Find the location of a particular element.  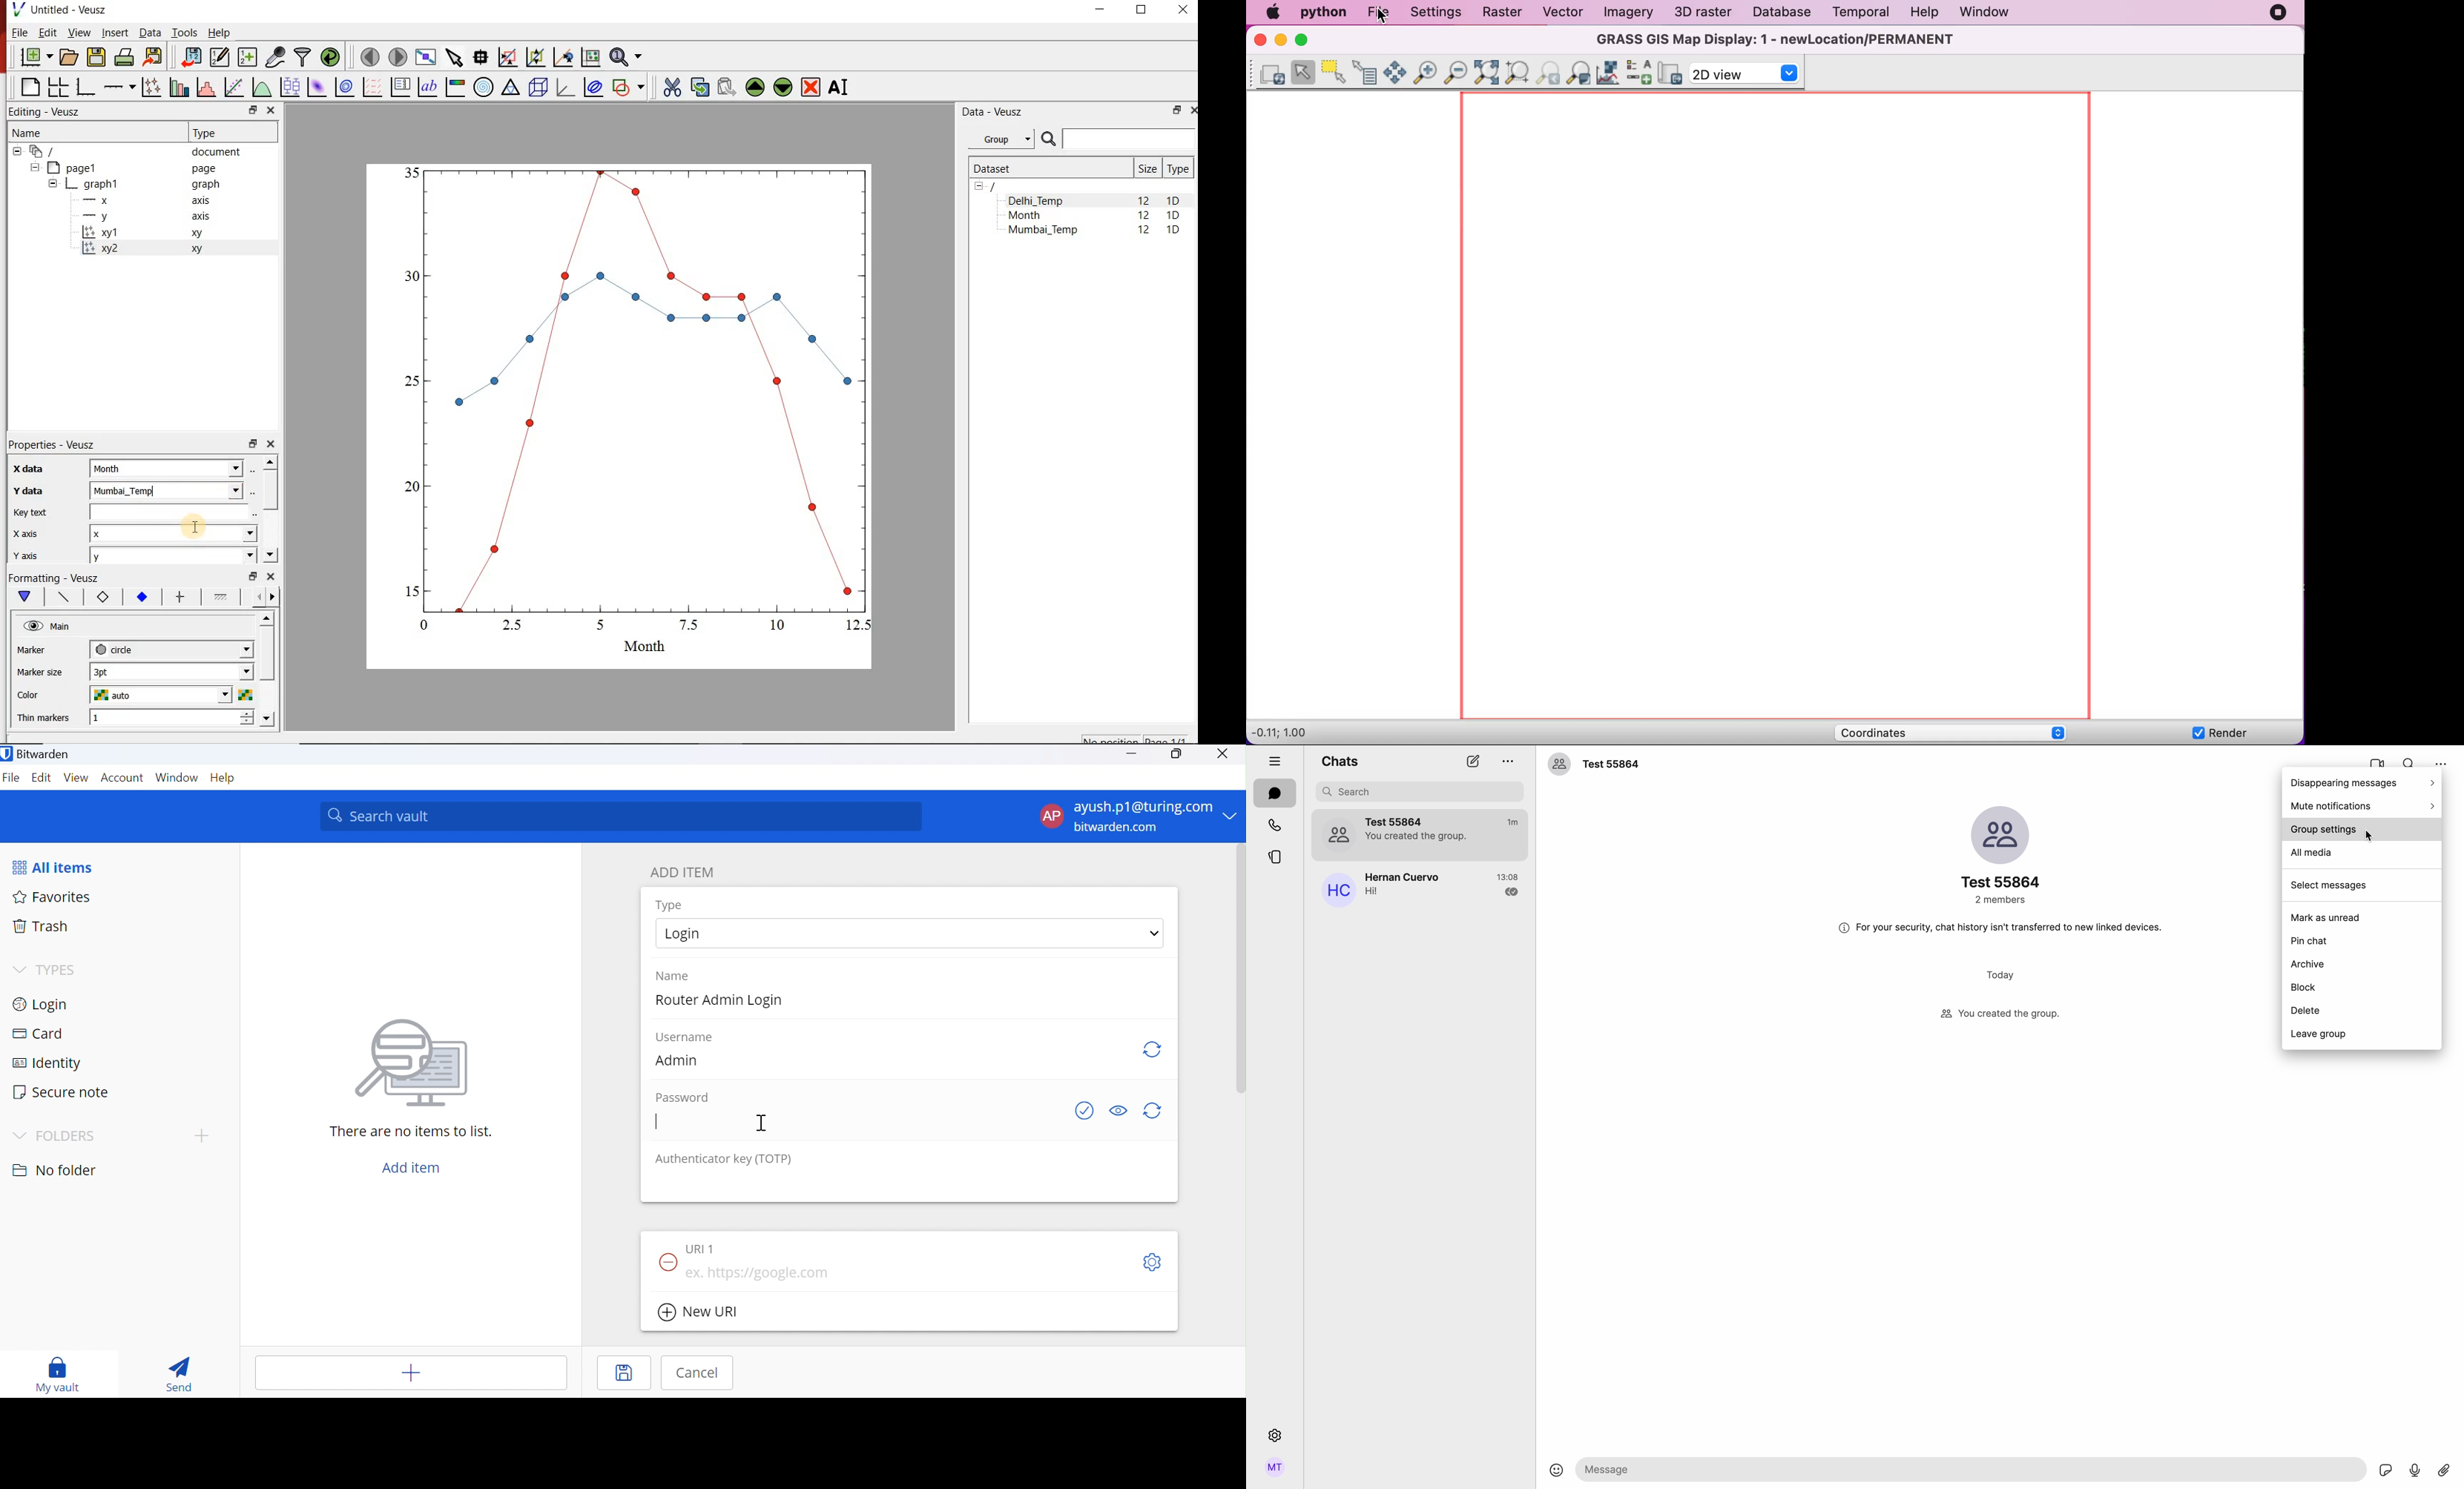

add items is located at coordinates (411, 1373).